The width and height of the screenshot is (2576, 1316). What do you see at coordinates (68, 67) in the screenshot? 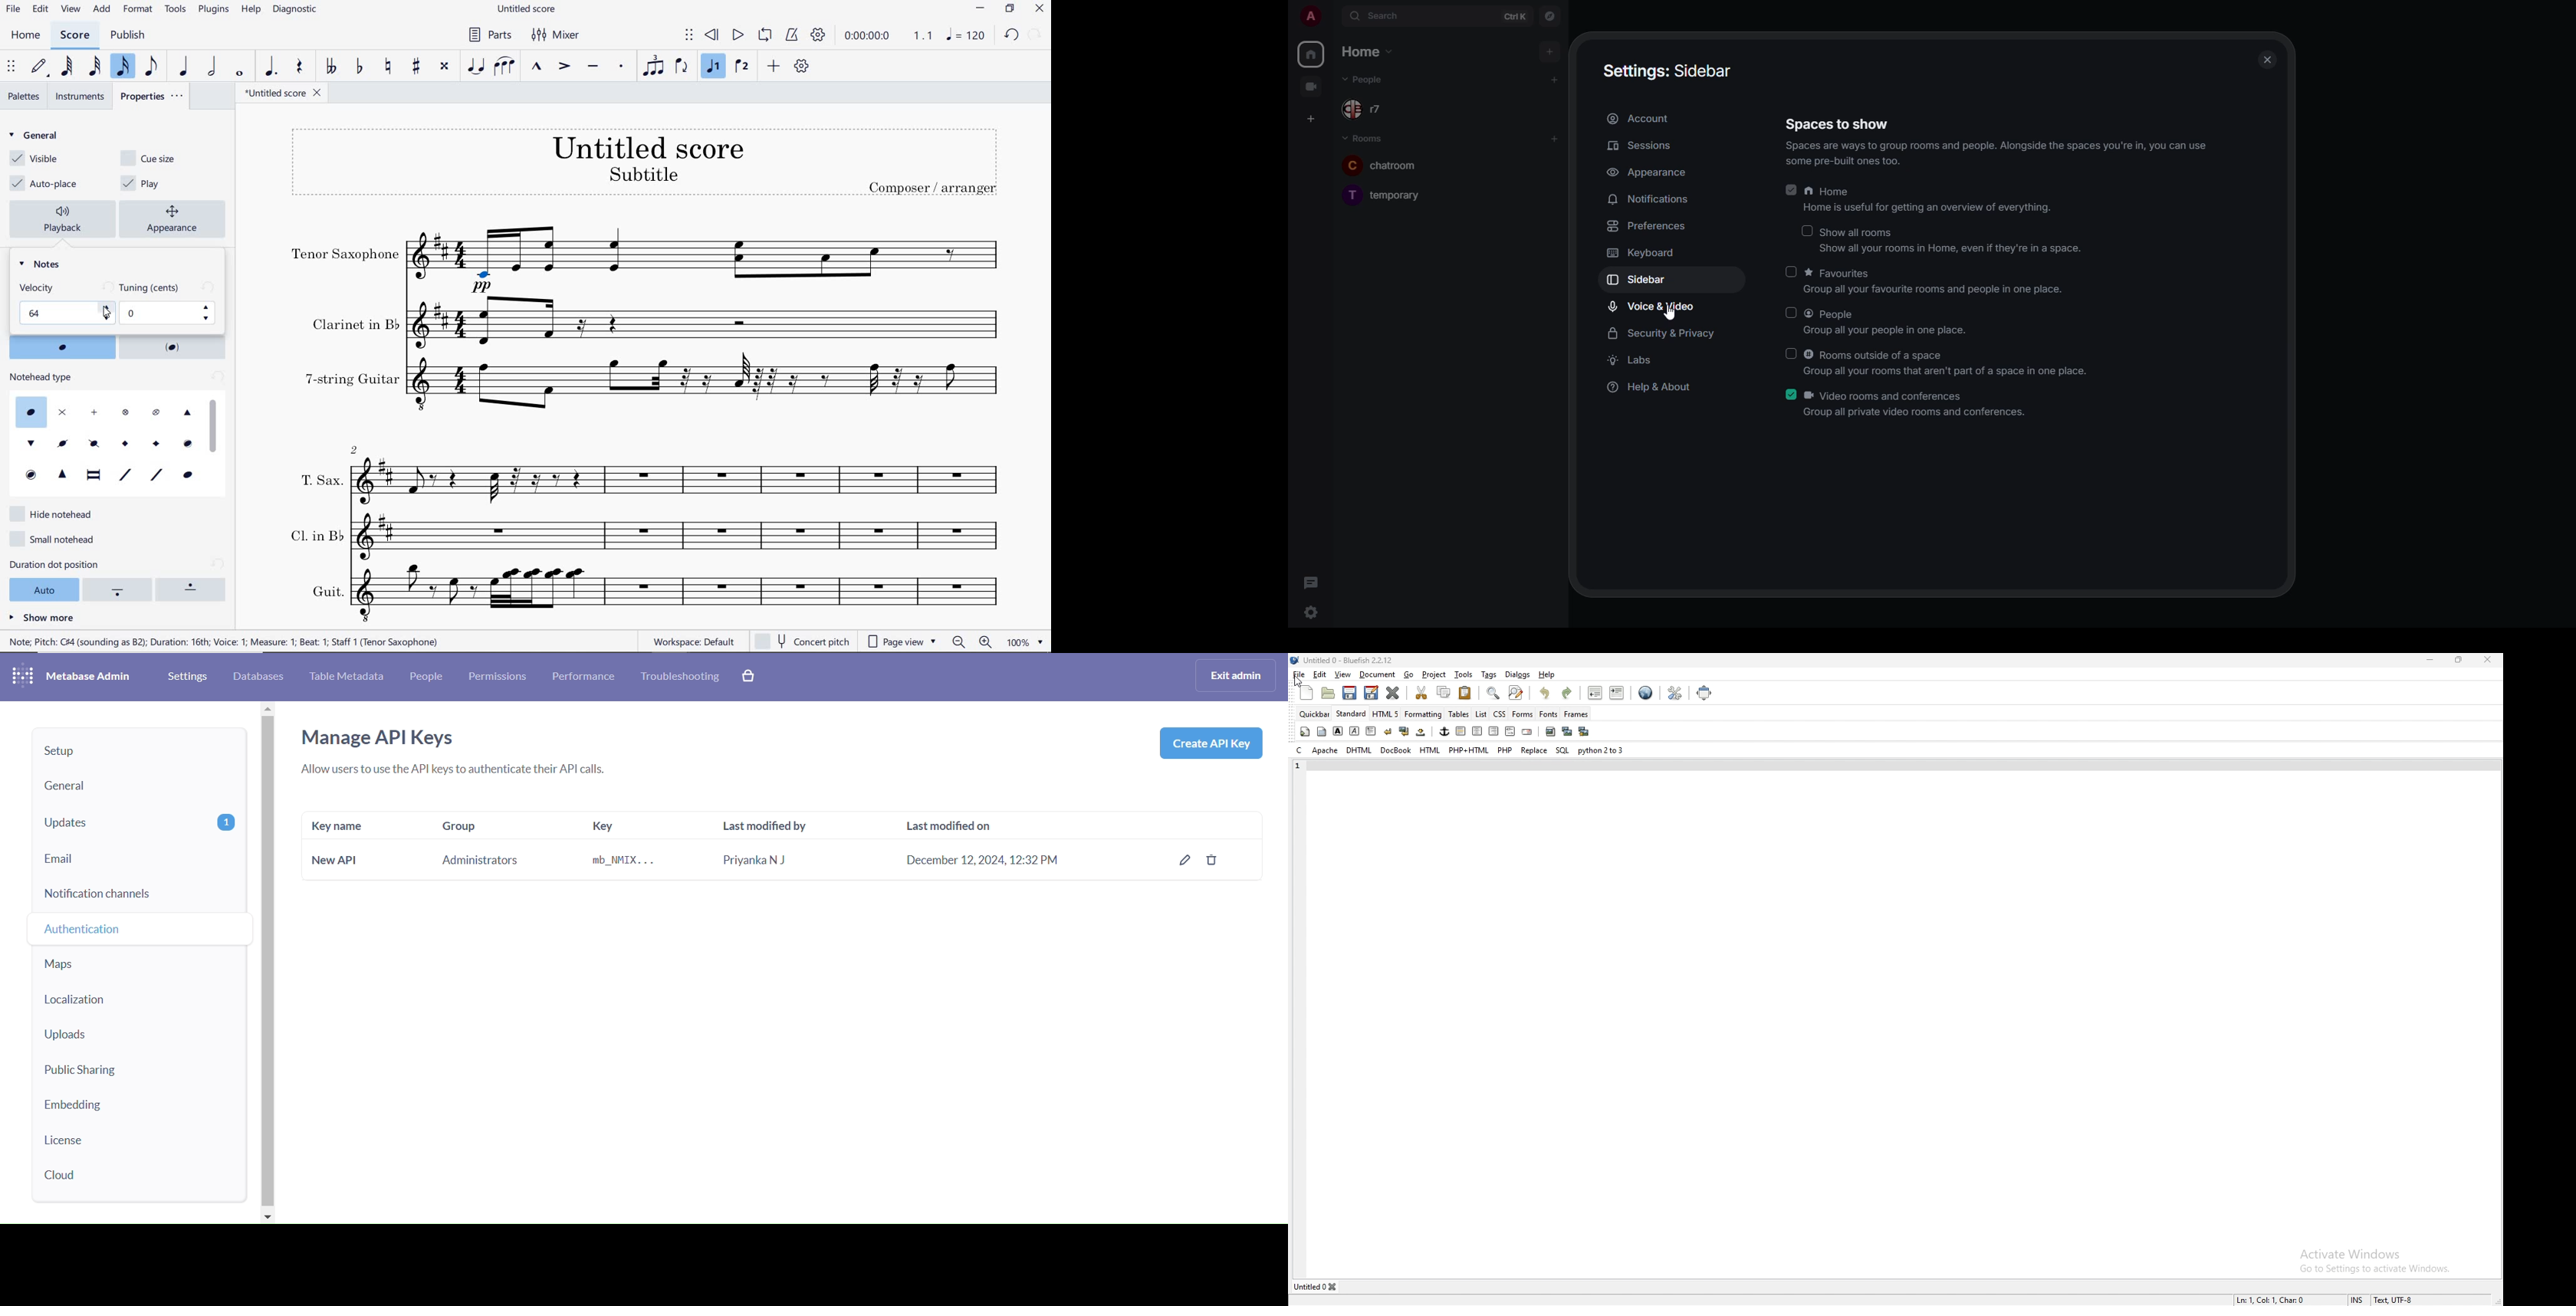
I see `64TH NOTE` at bounding box center [68, 67].